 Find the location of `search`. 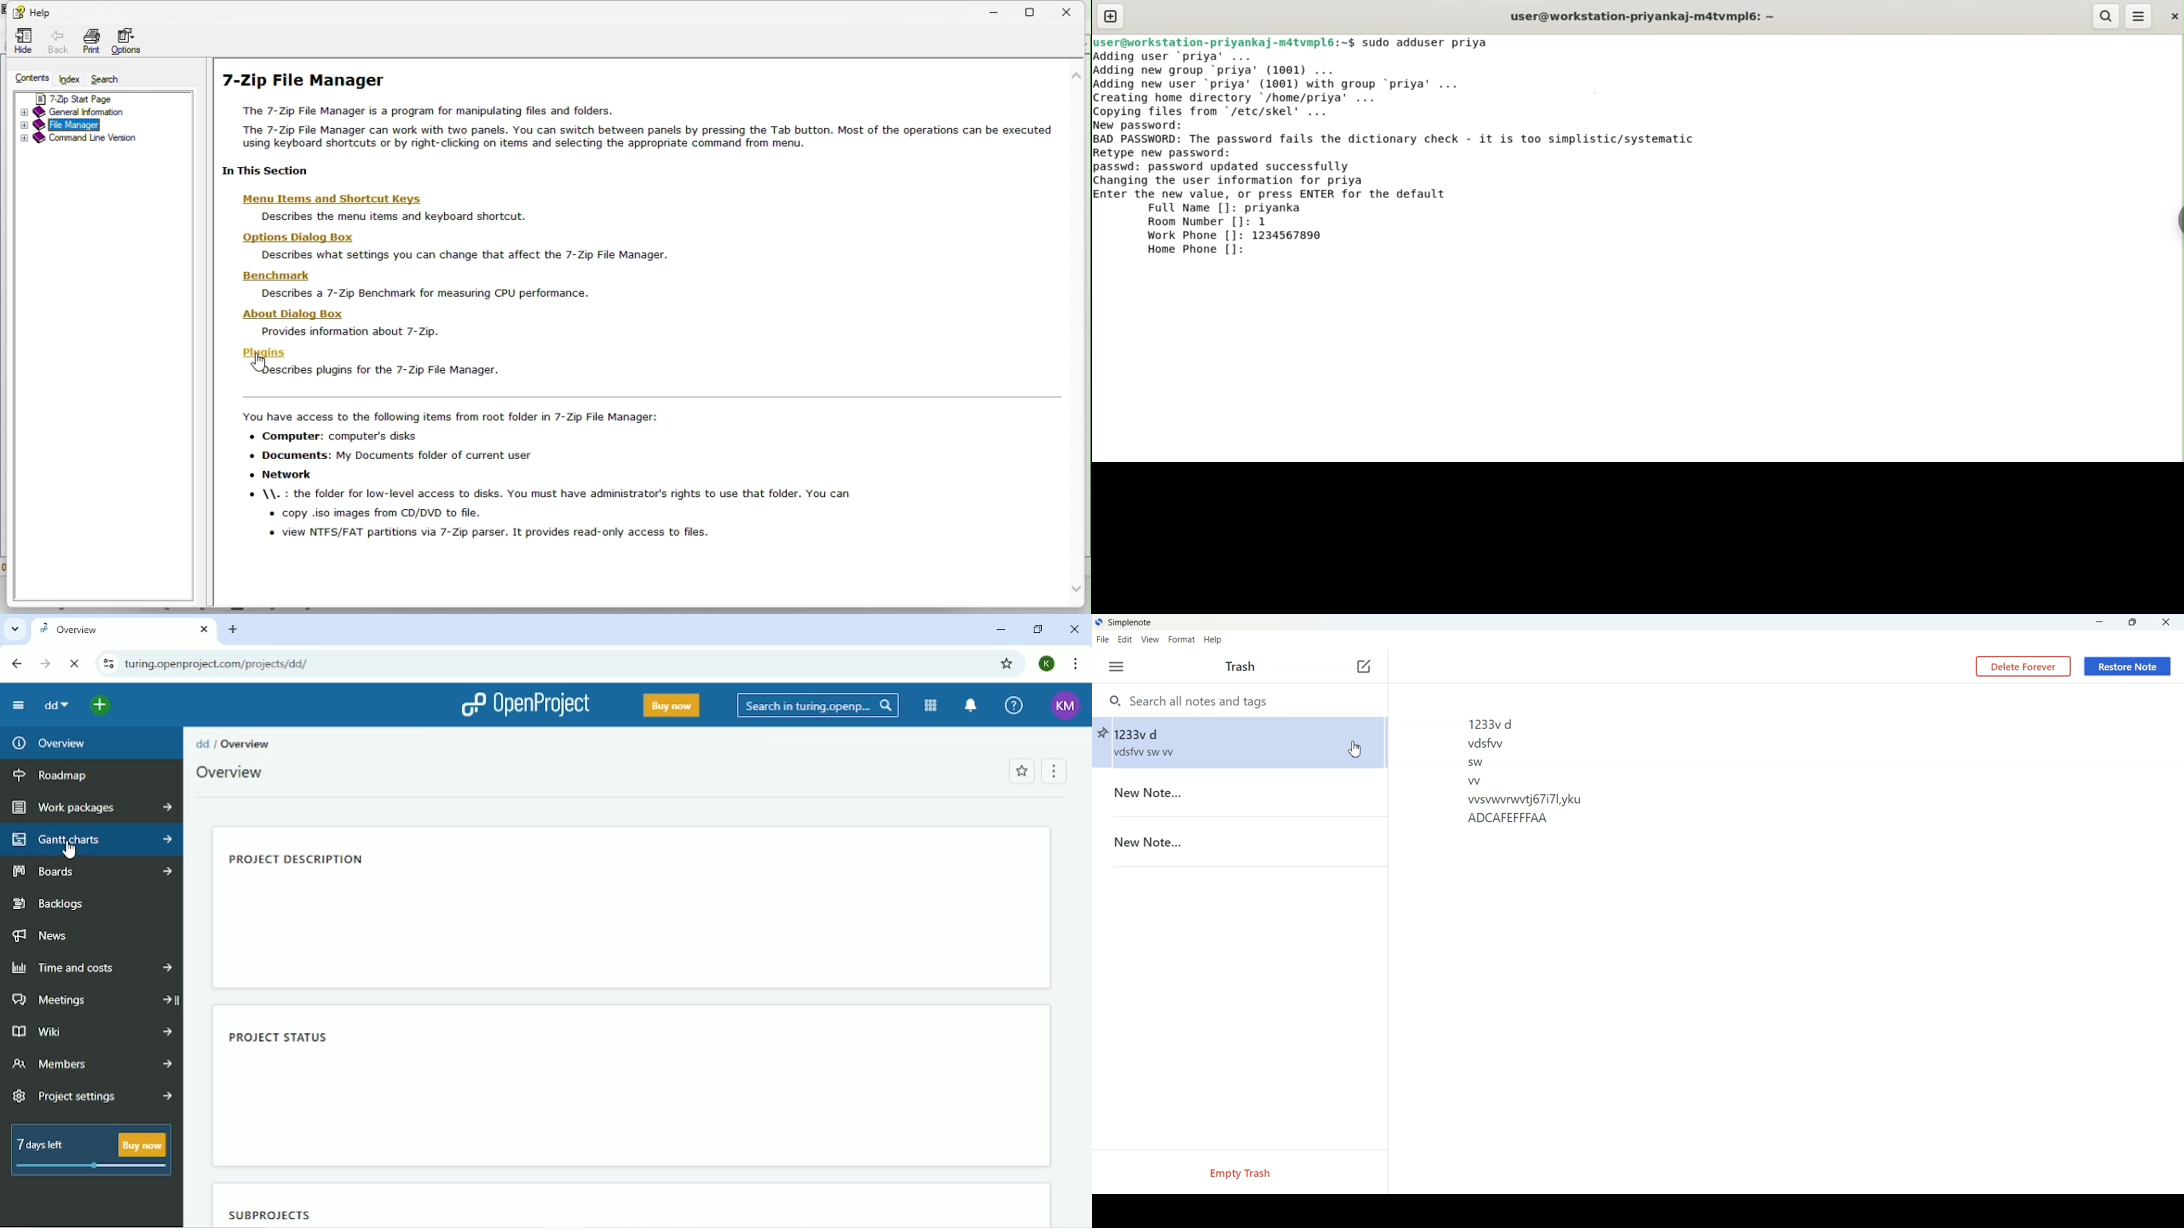

search is located at coordinates (107, 78).